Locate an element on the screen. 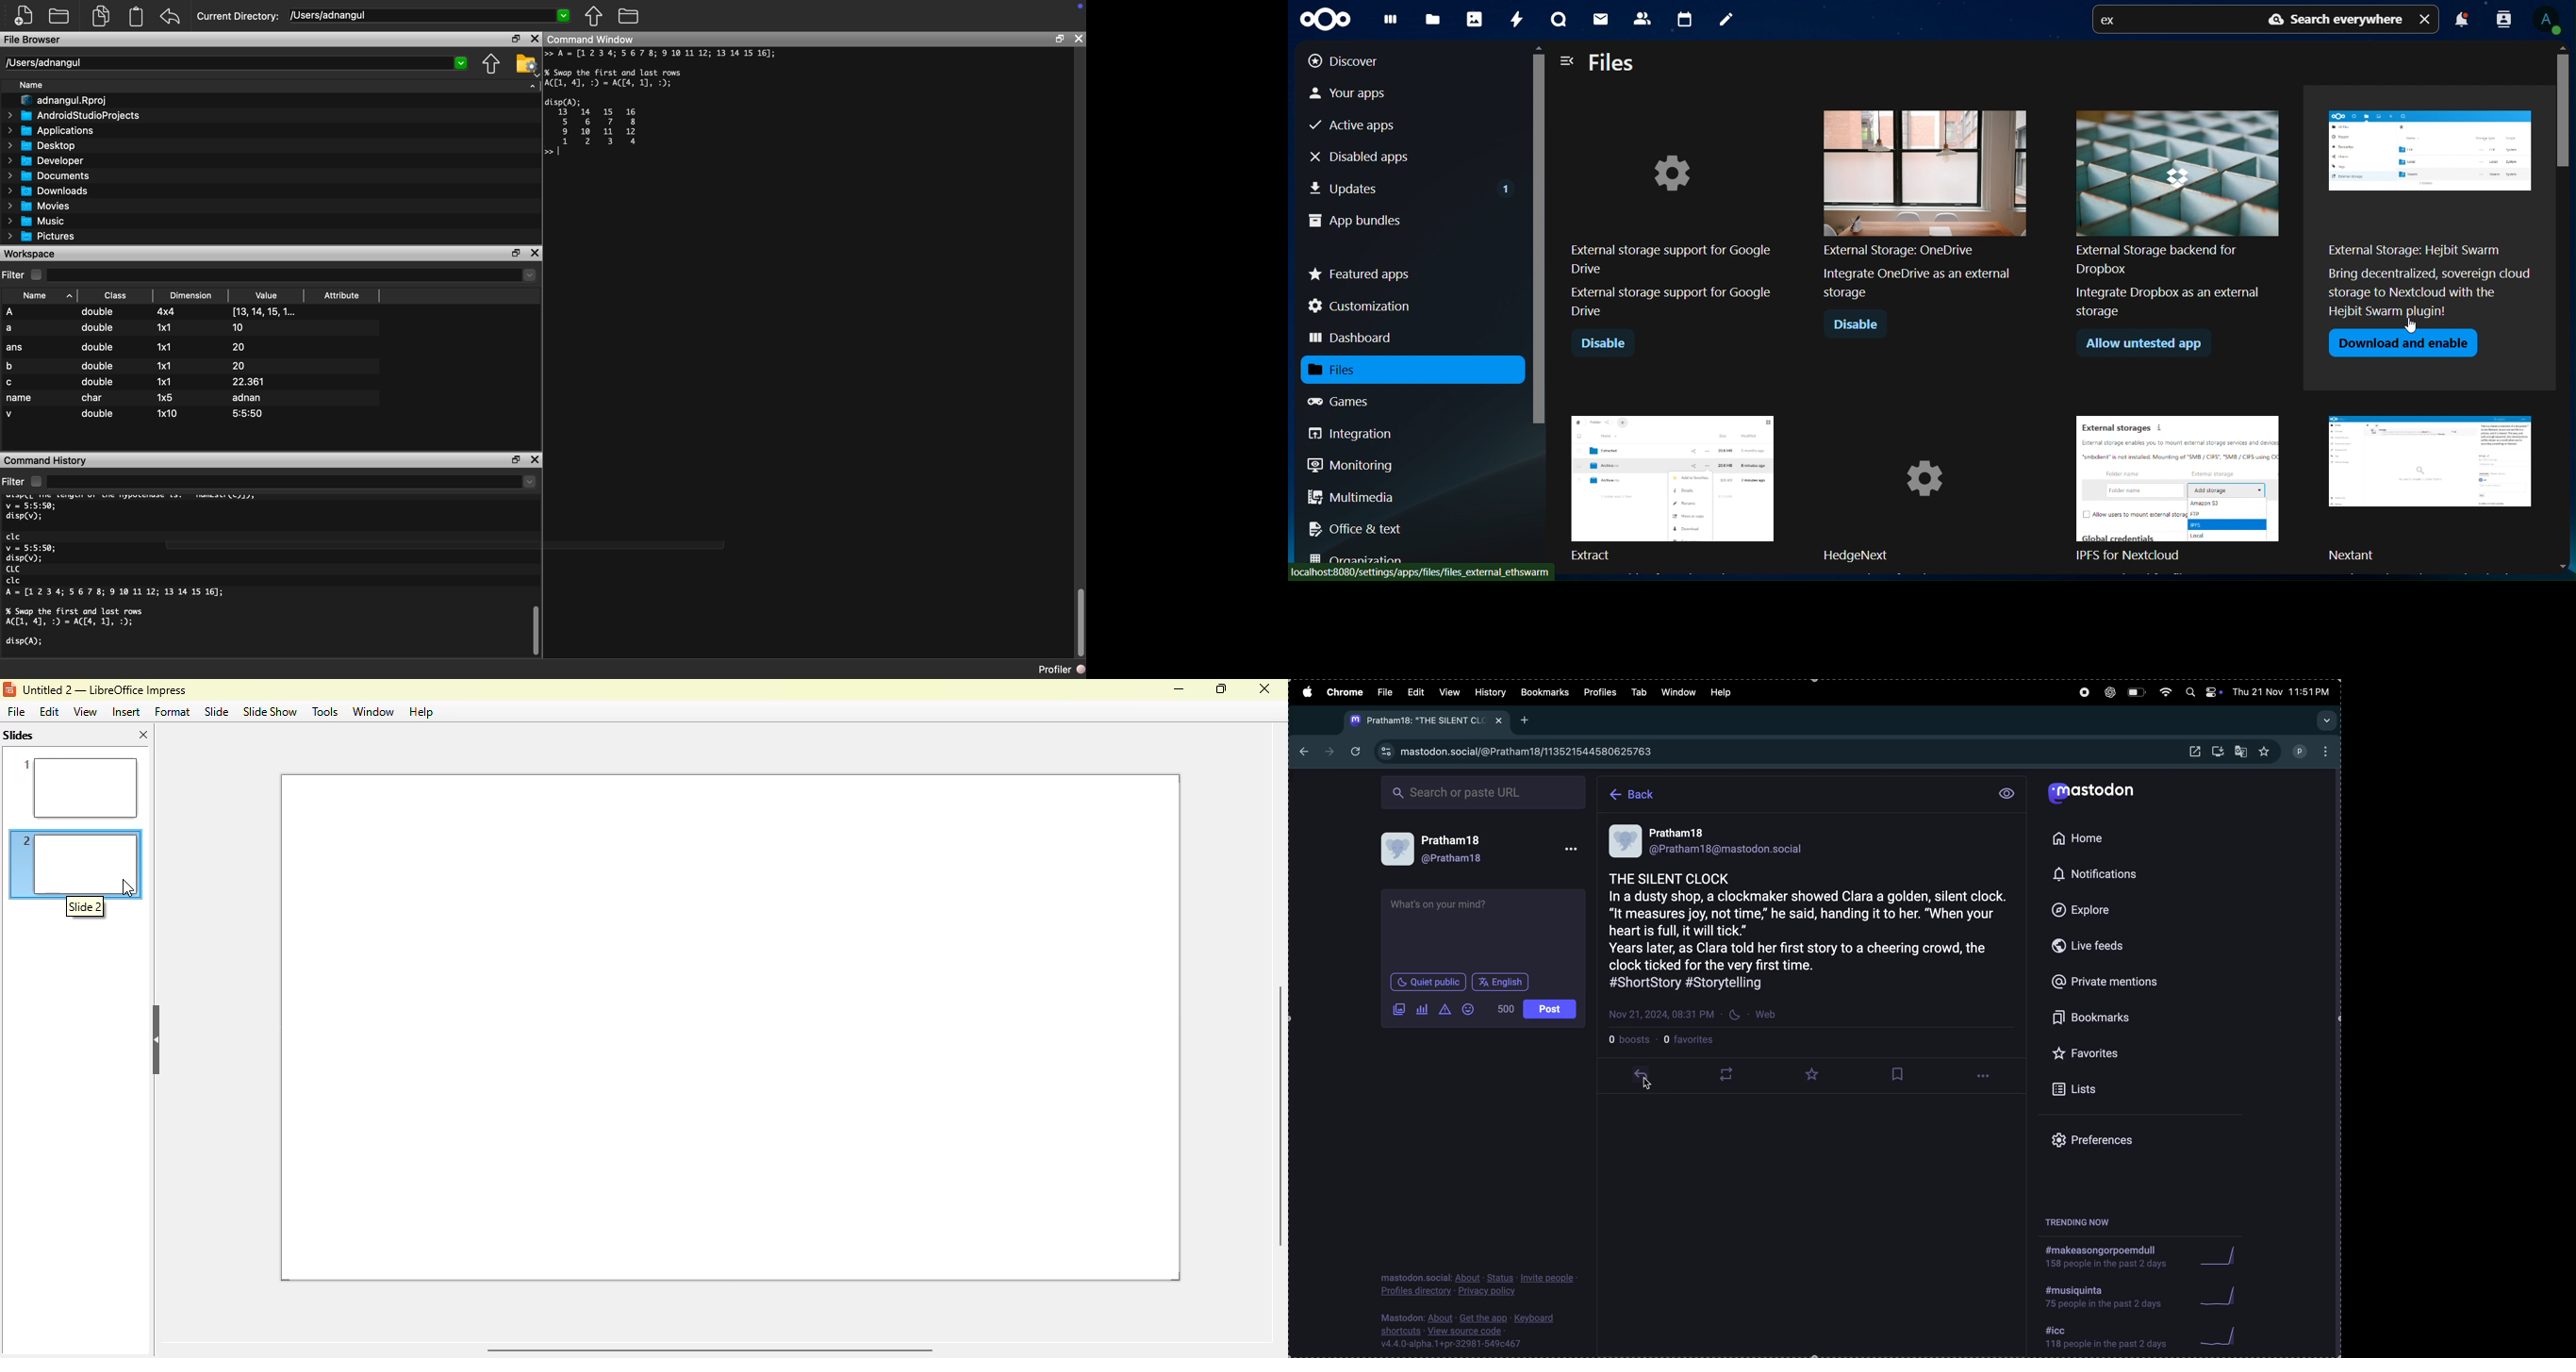  spotlight search is located at coordinates (2189, 692).